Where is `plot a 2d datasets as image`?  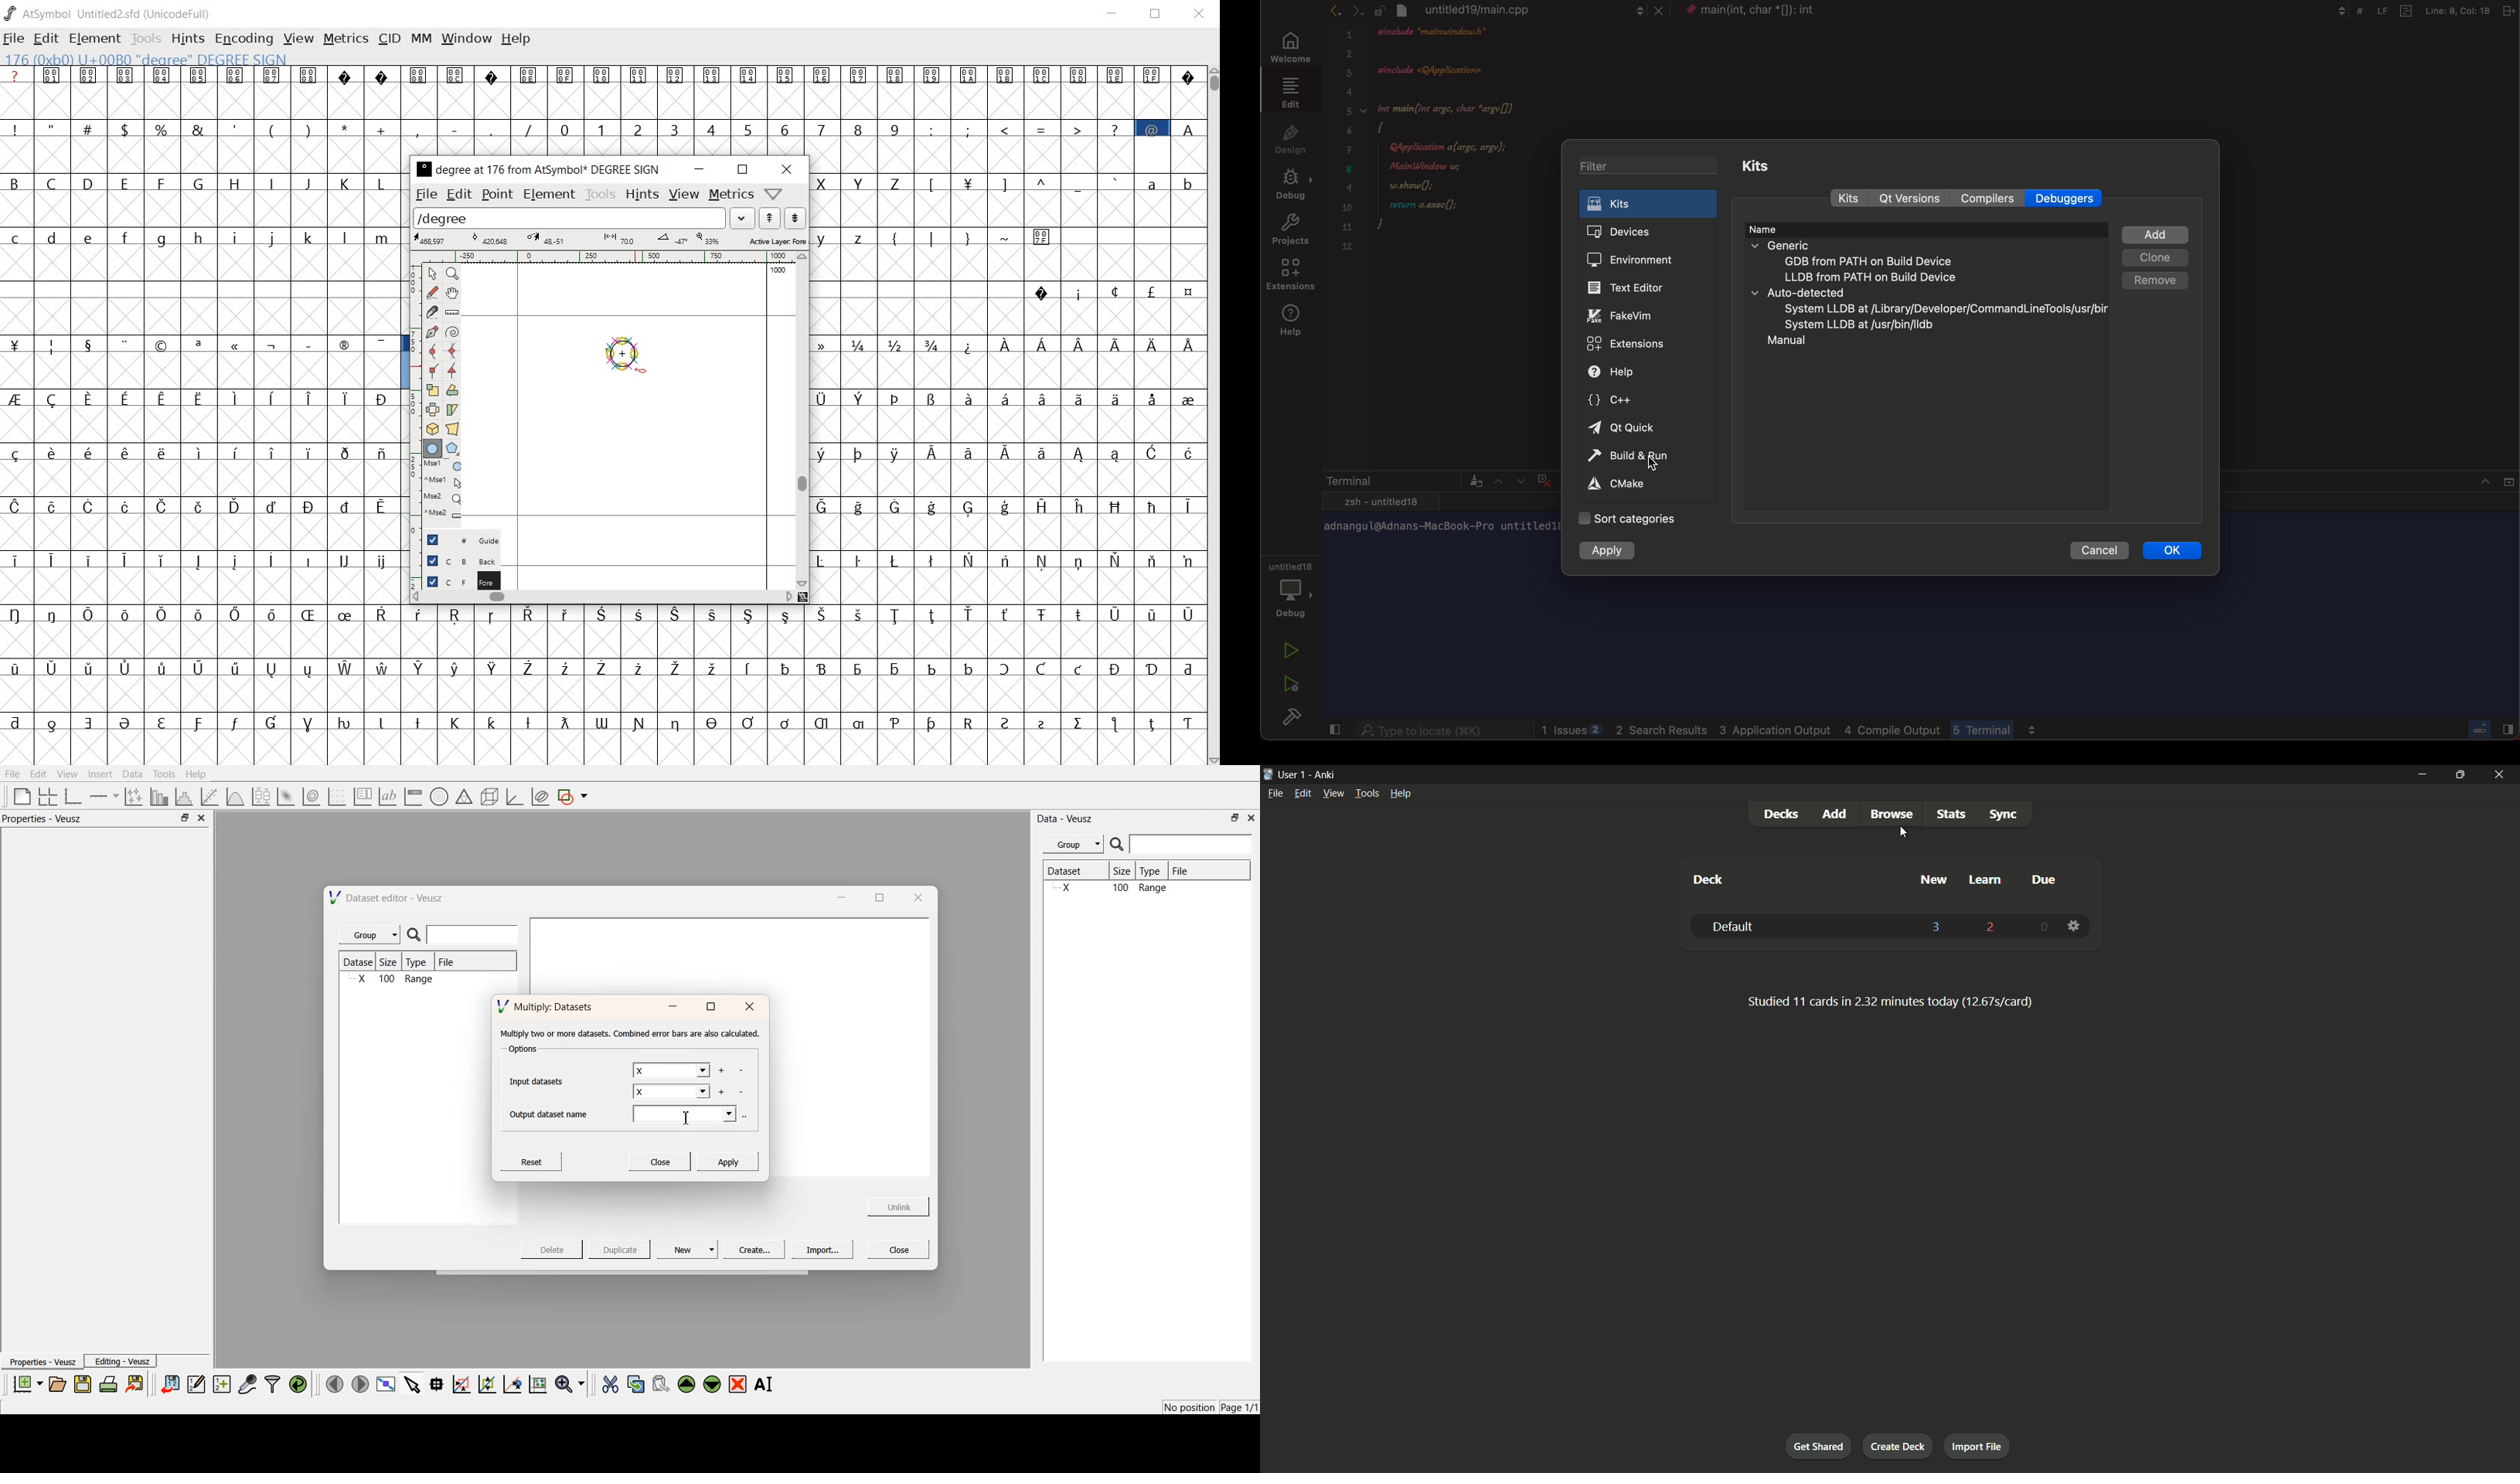 plot a 2d datasets as image is located at coordinates (285, 796).